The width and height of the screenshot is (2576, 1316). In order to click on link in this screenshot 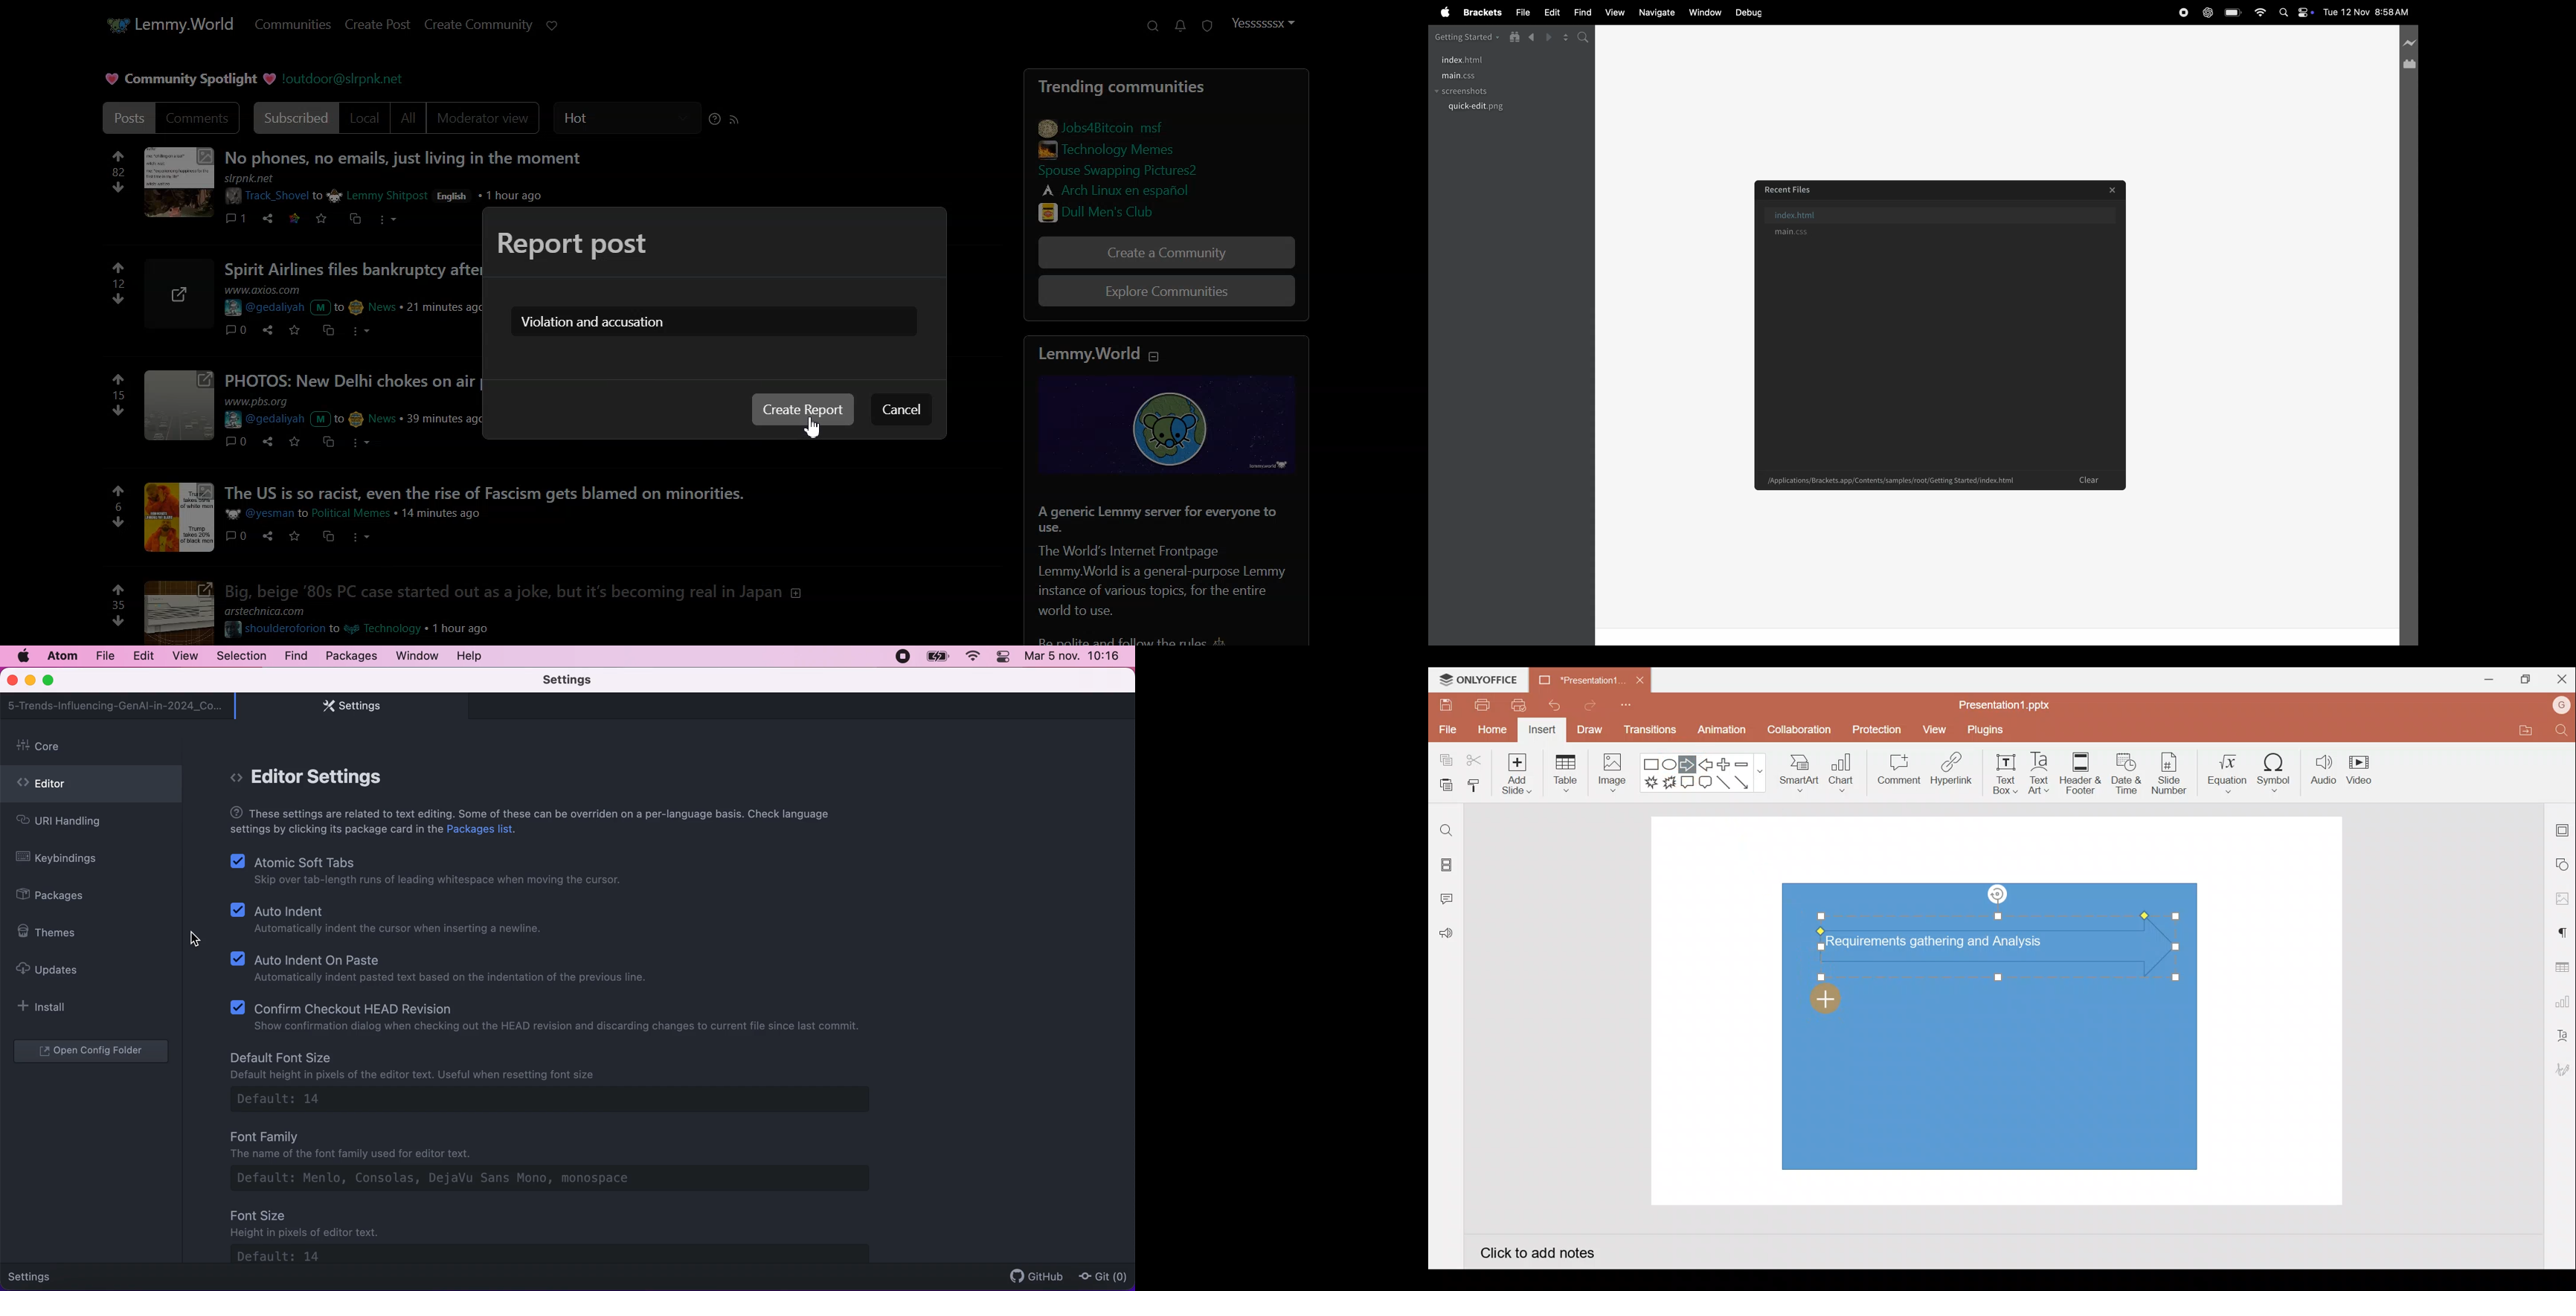, I will do `click(1103, 126)`.